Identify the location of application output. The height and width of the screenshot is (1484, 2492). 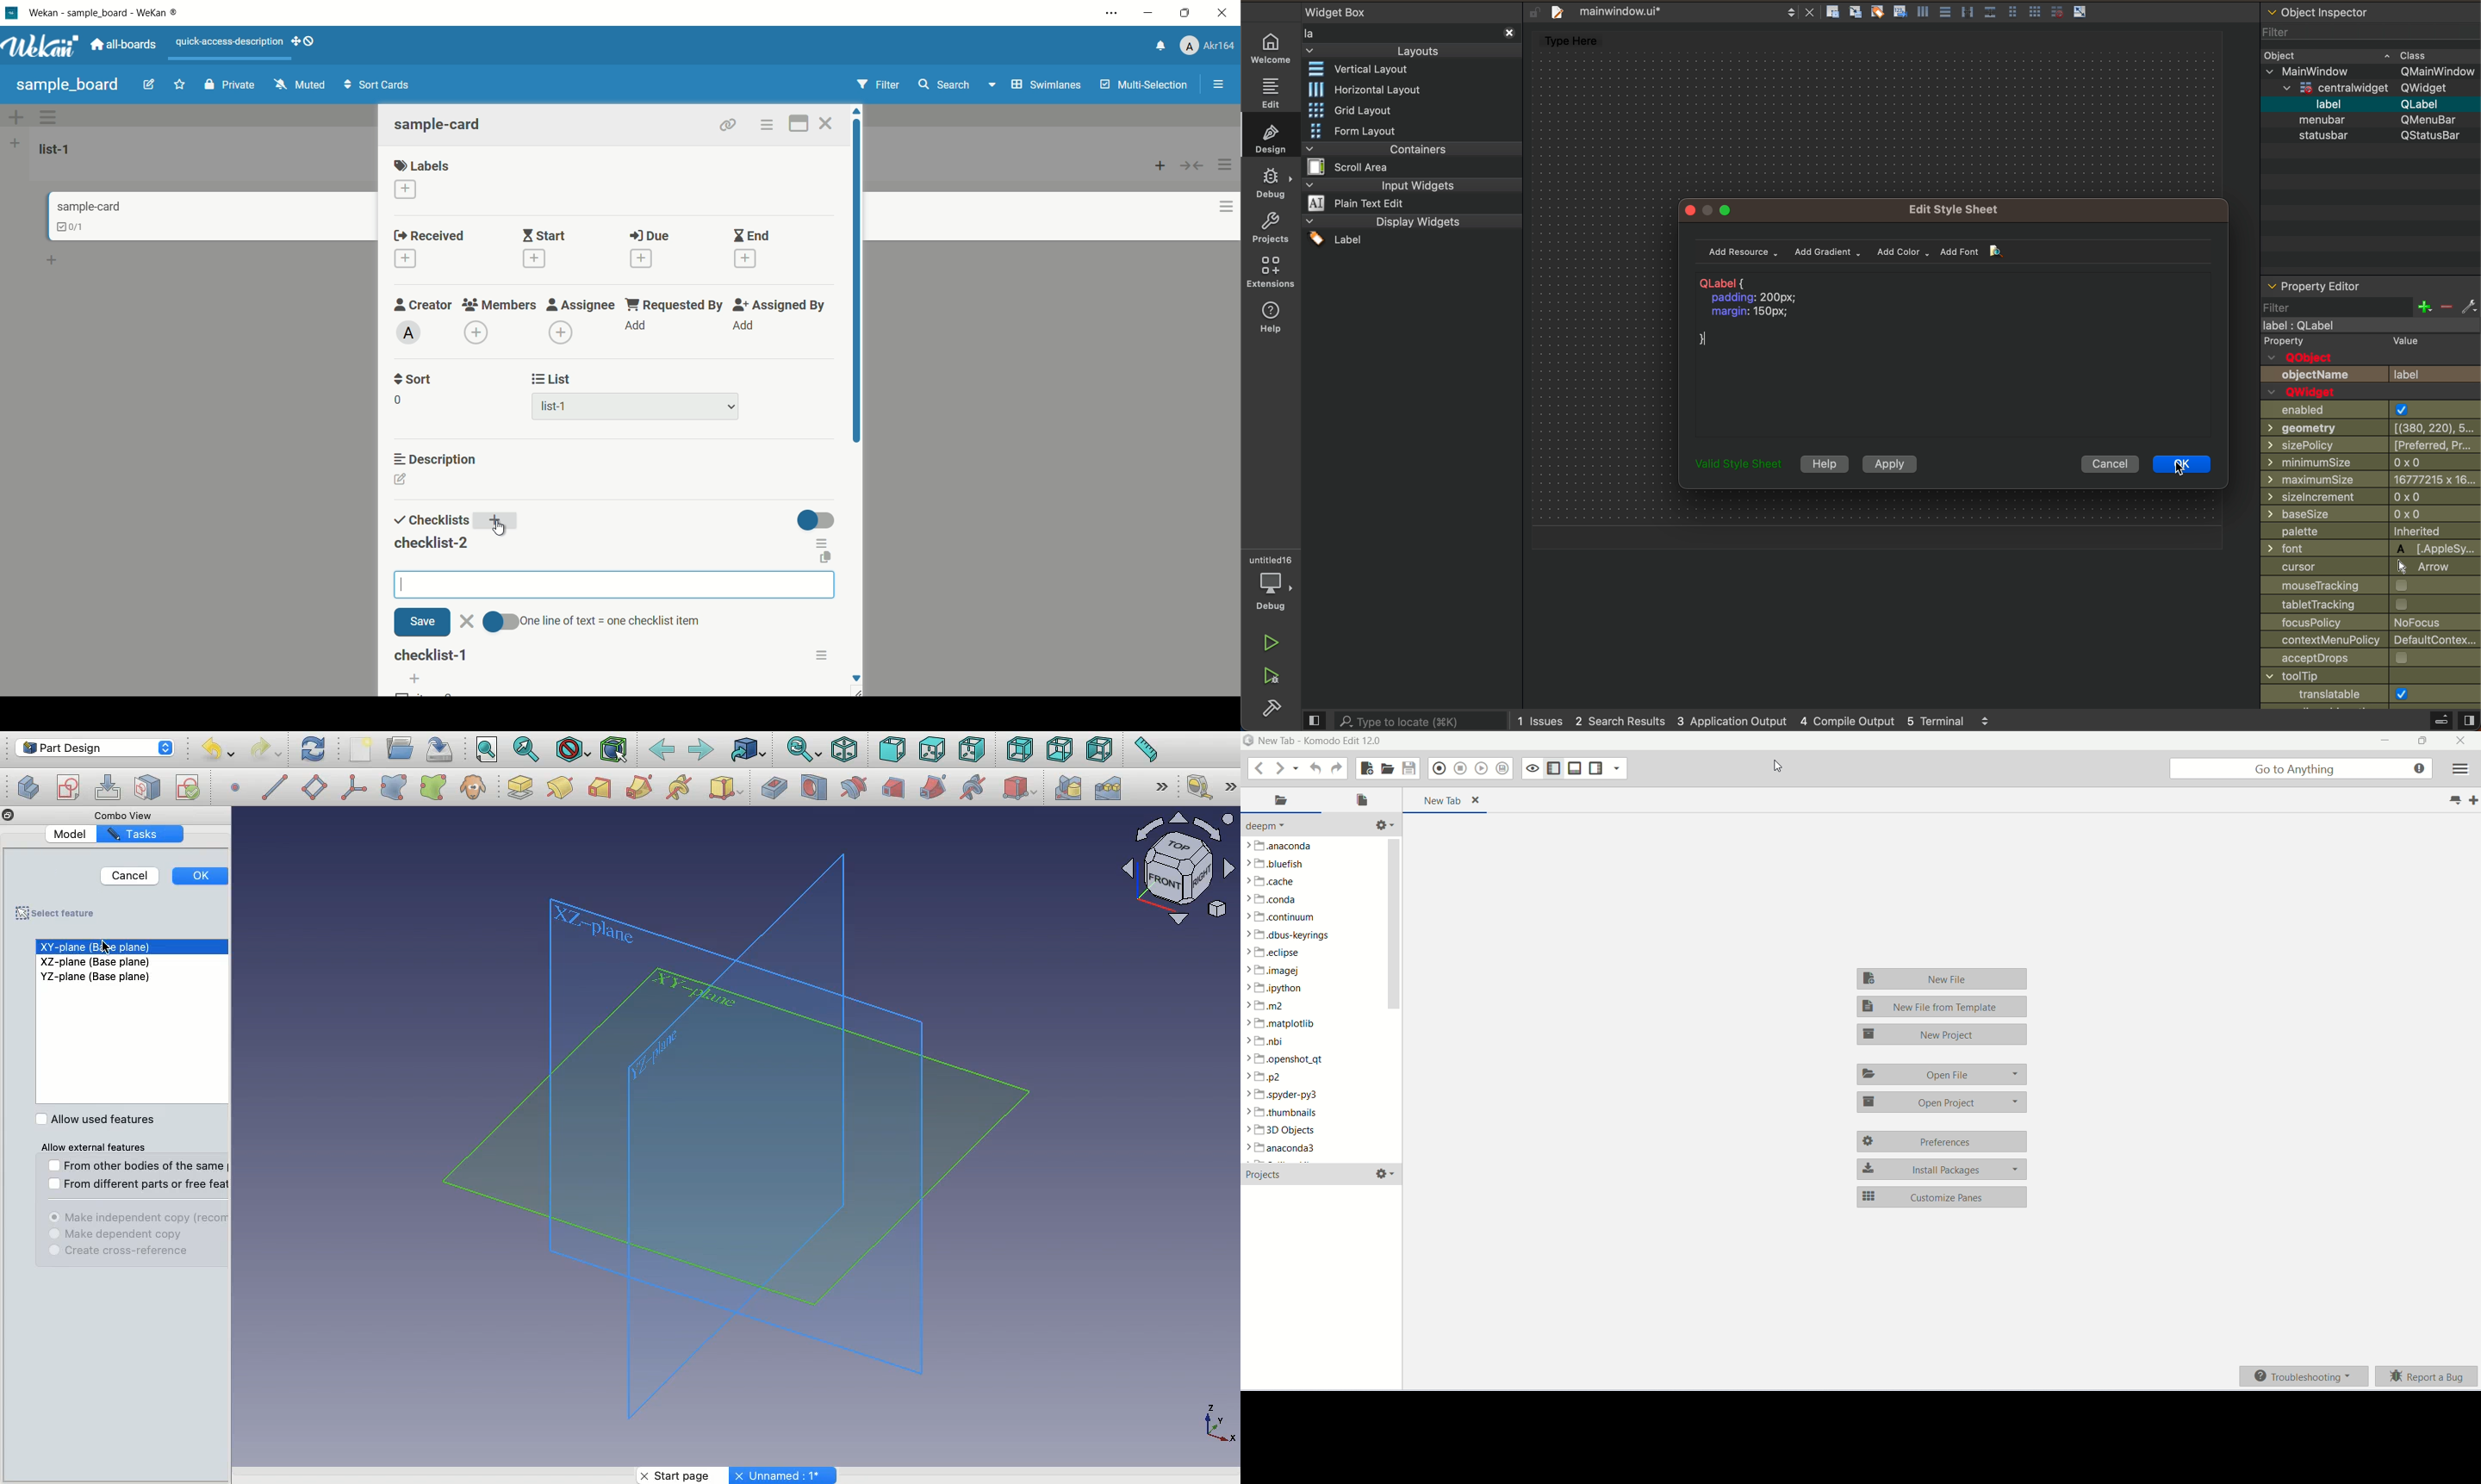
(1731, 721).